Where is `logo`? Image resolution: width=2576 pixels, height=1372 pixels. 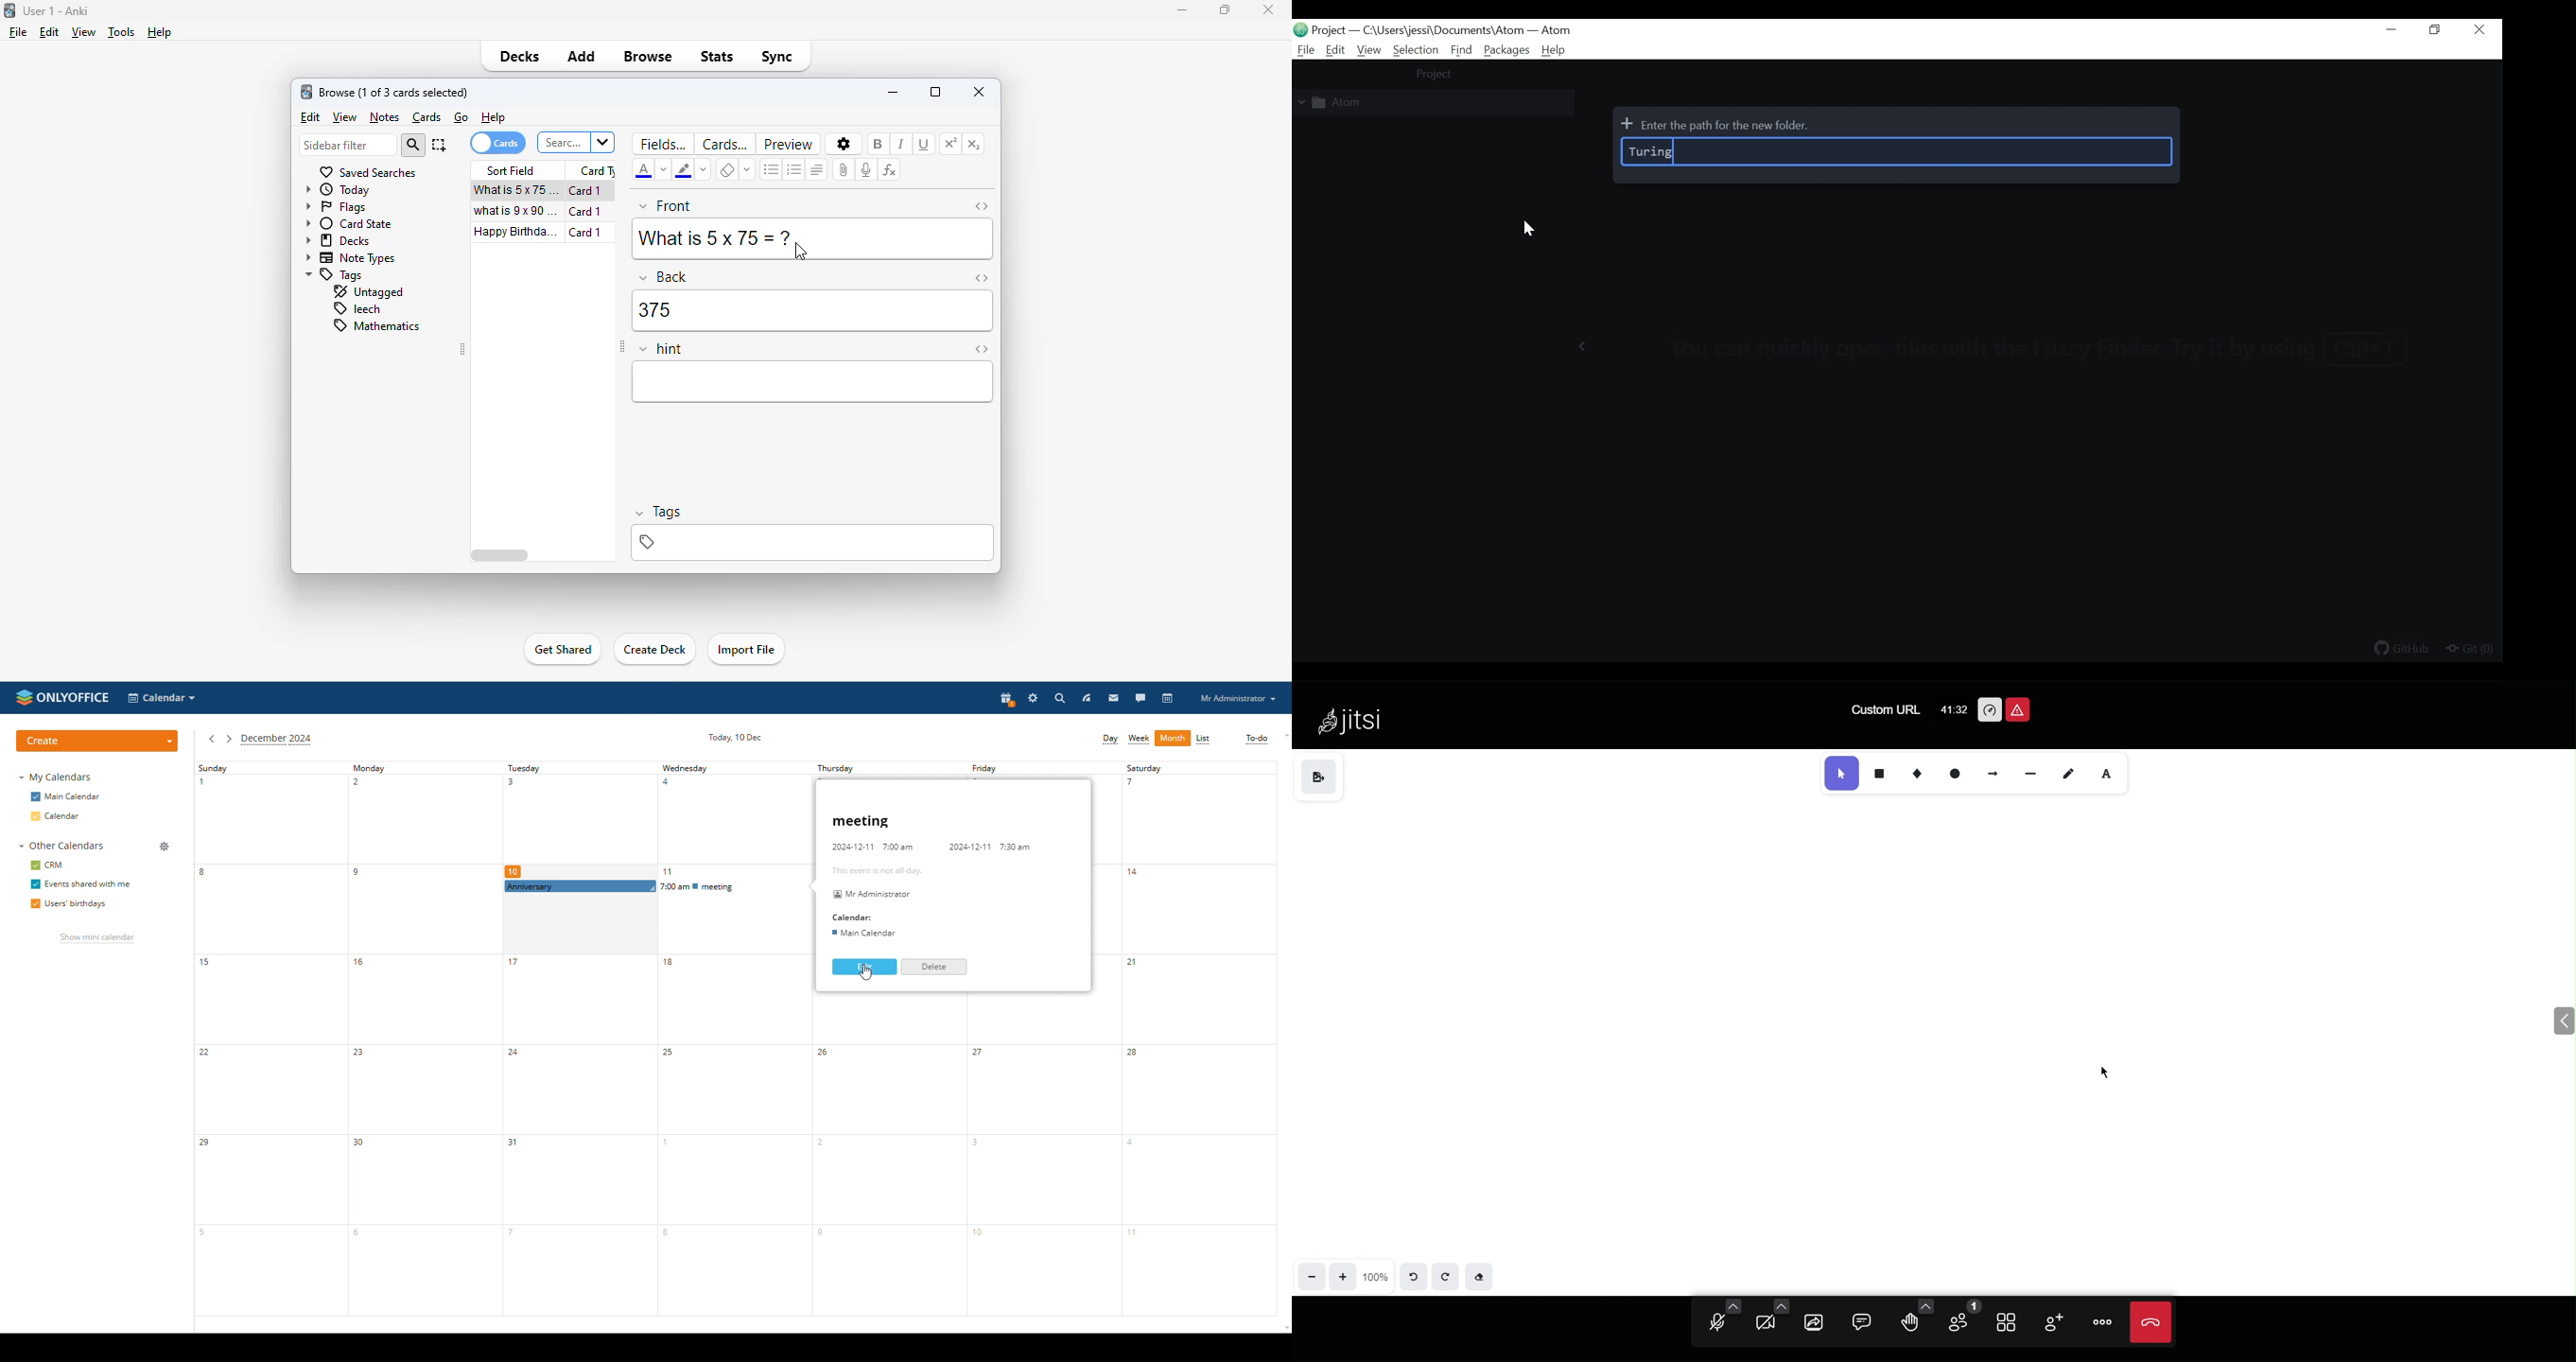 logo is located at coordinates (9, 10).